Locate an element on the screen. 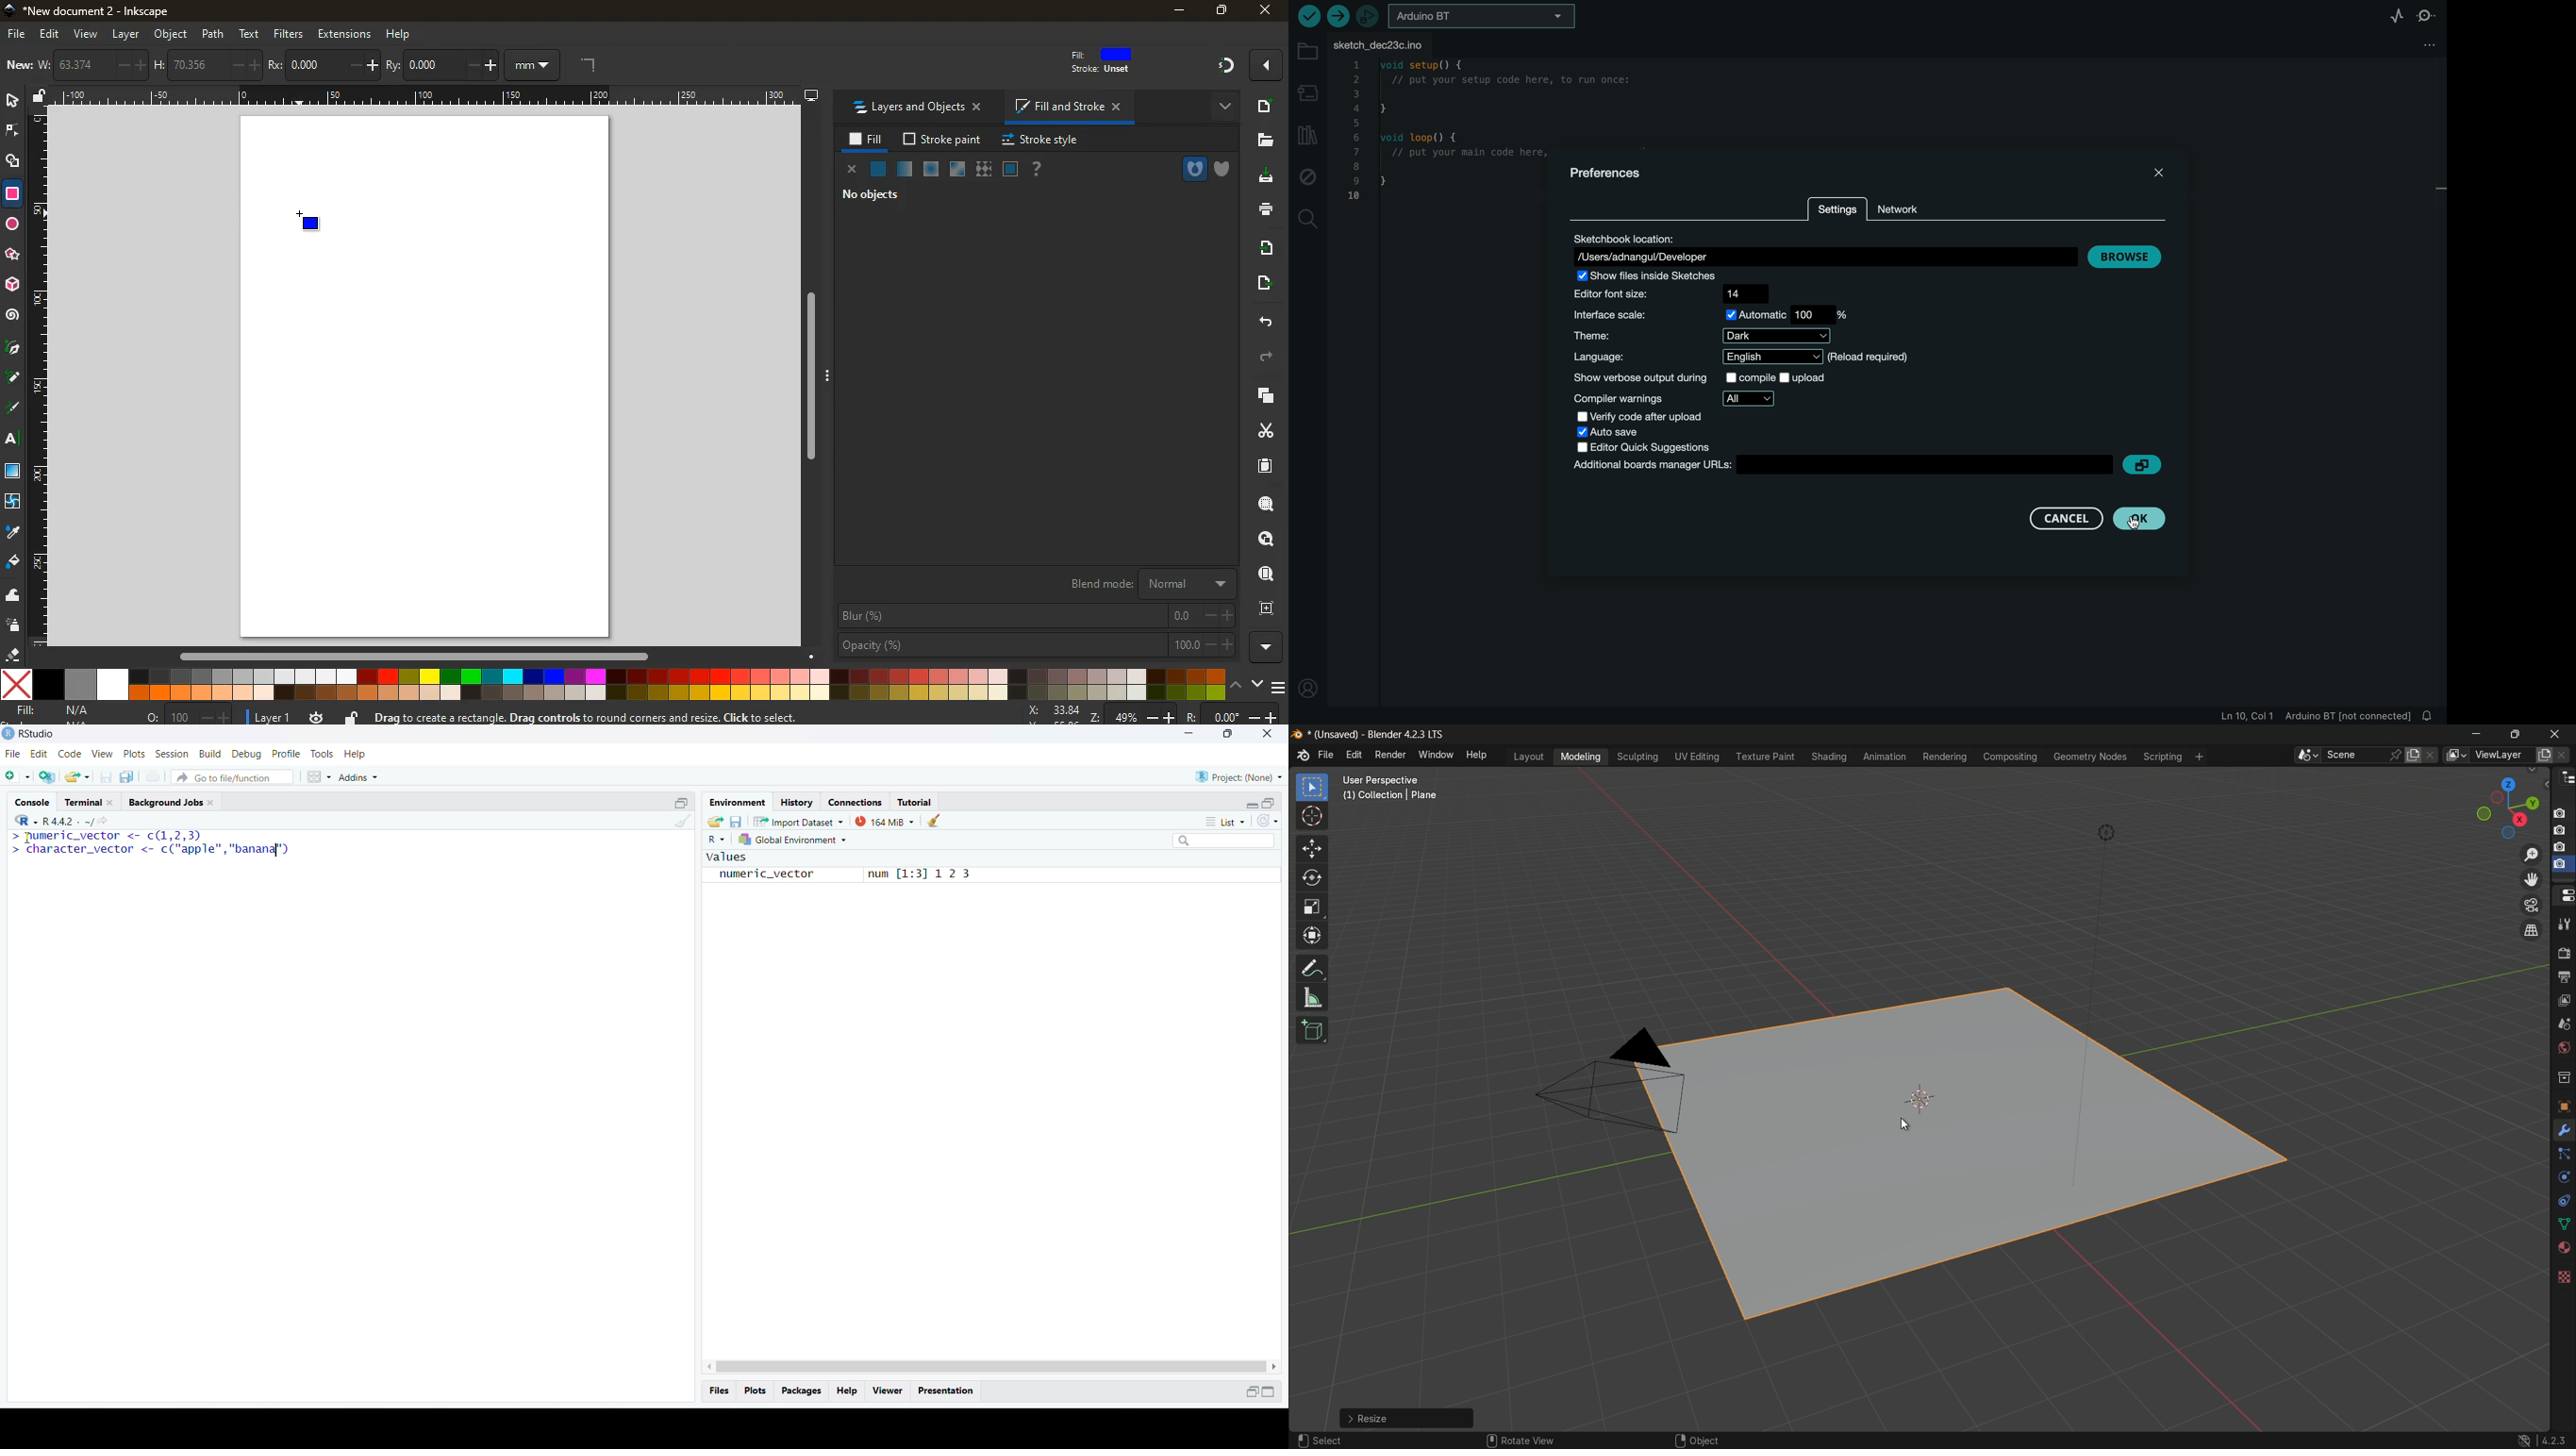  Code is located at coordinates (68, 754).